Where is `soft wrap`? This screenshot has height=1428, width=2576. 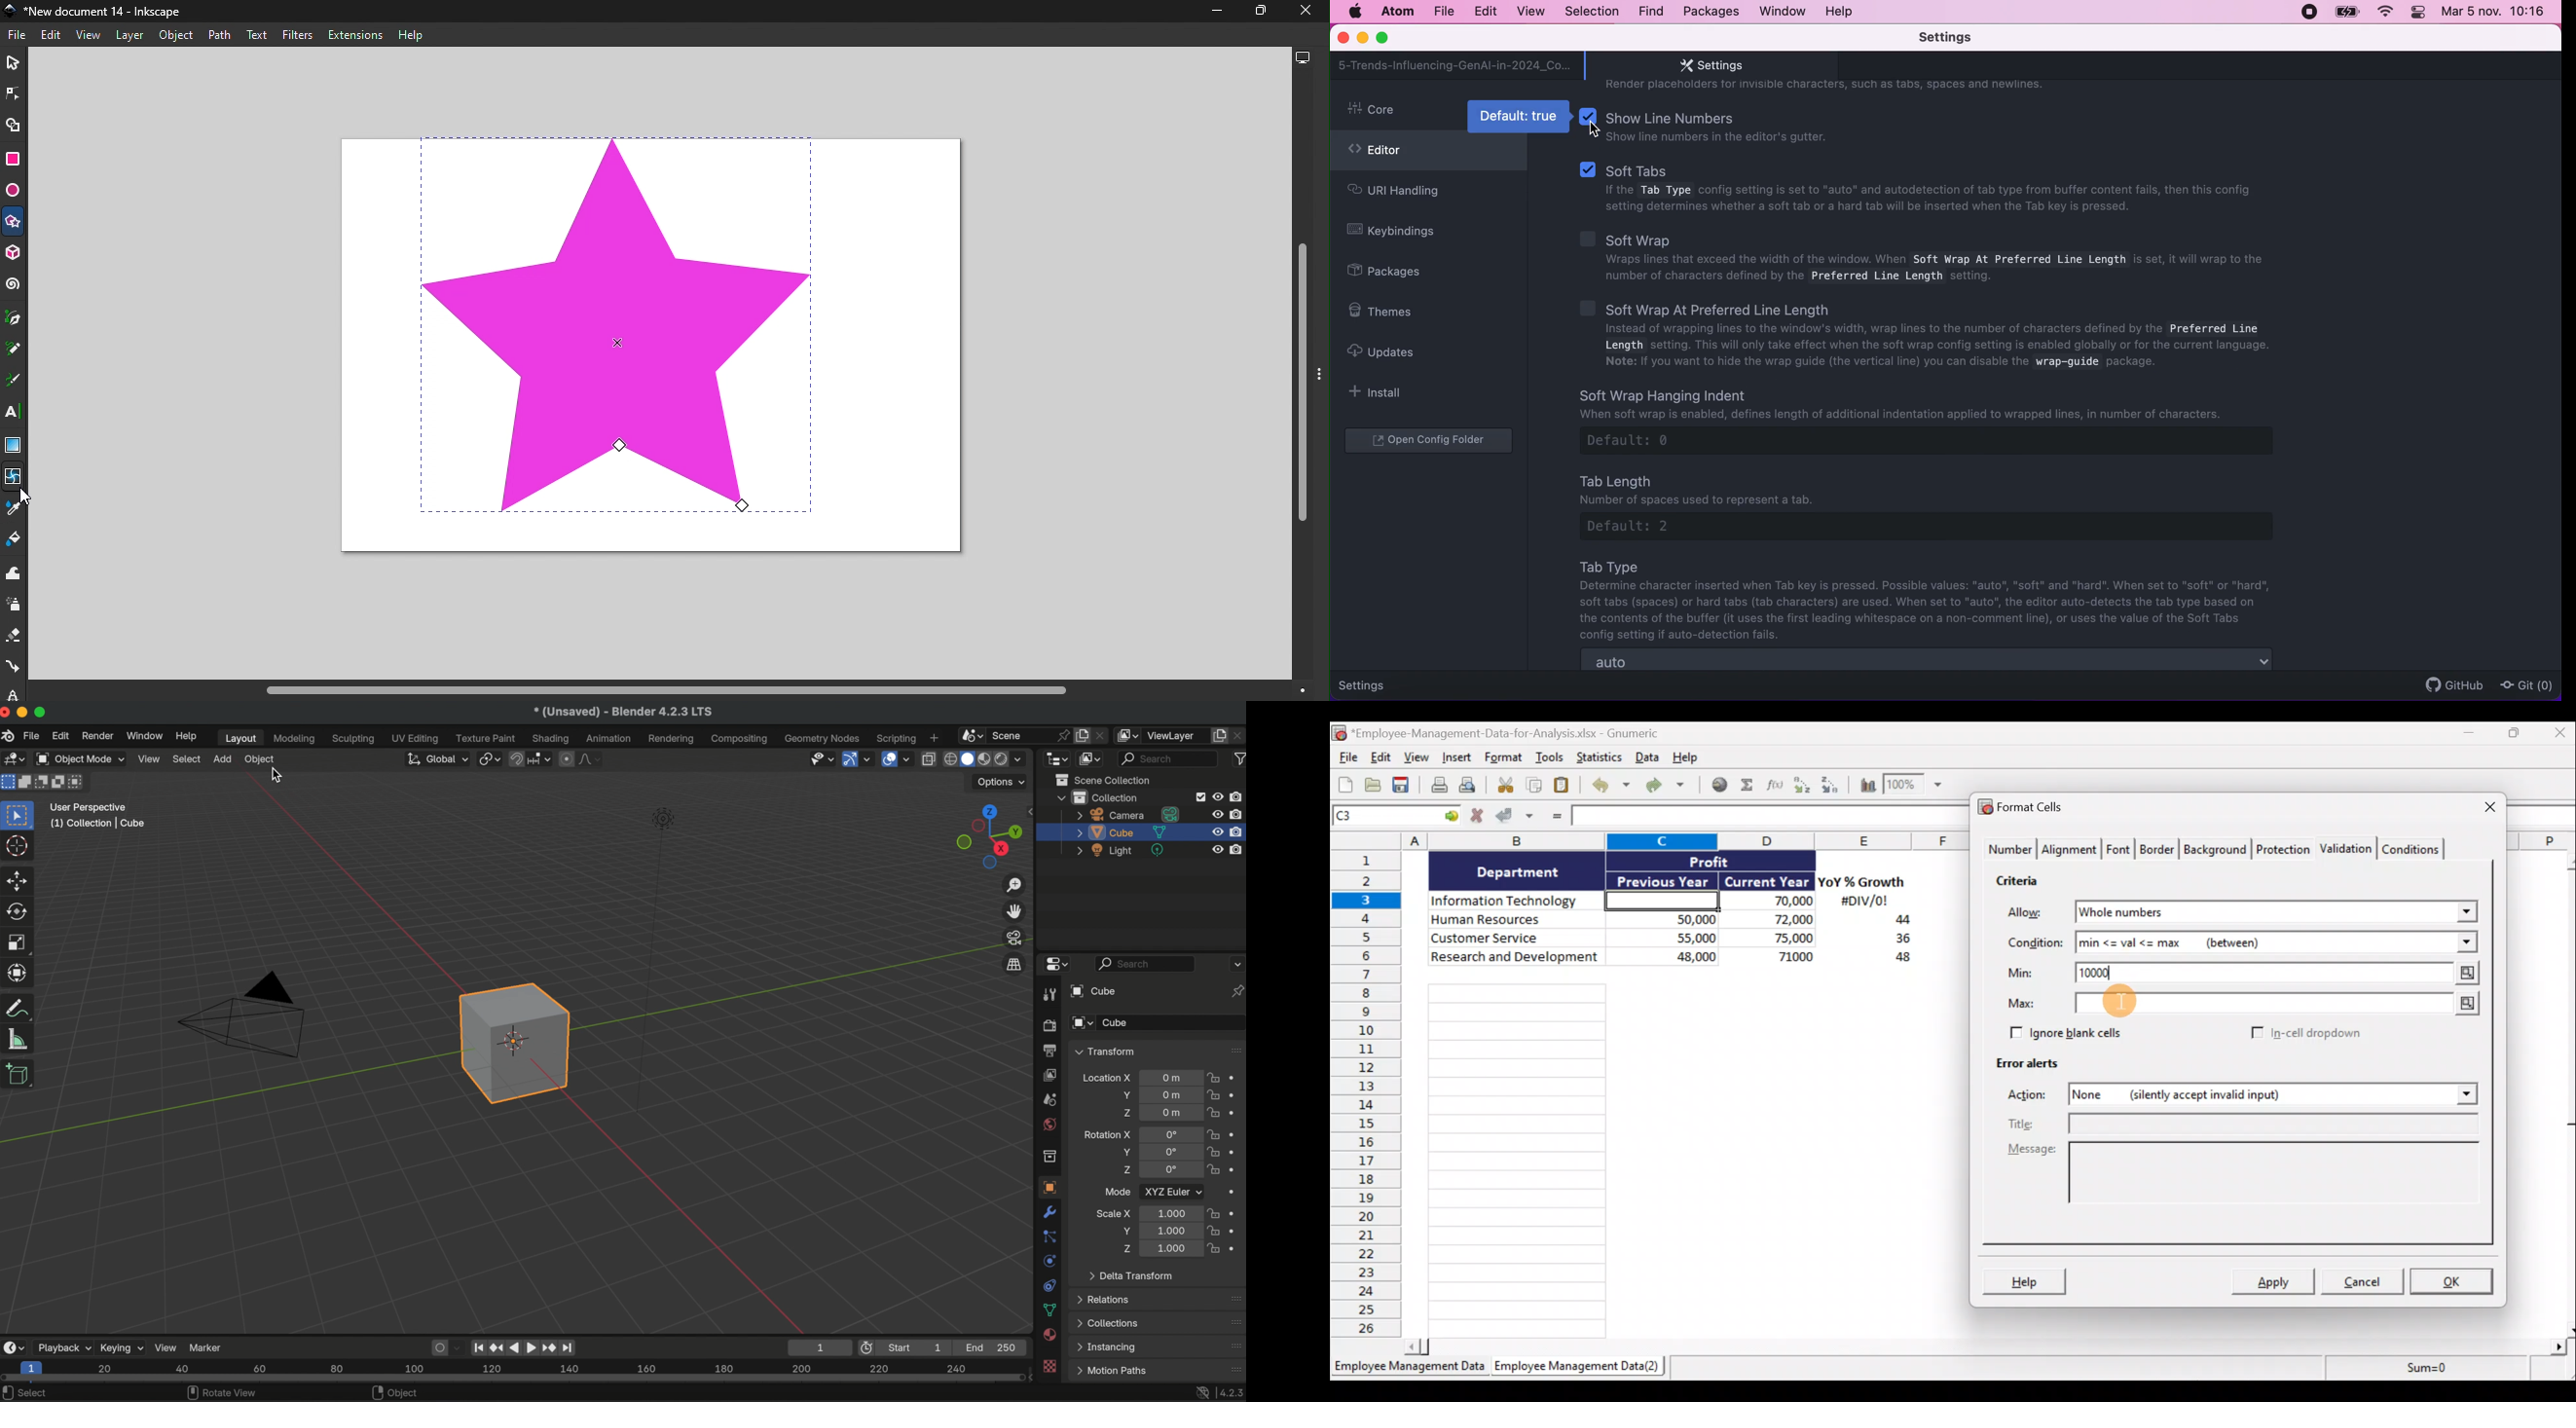 soft wrap is located at coordinates (1923, 256).